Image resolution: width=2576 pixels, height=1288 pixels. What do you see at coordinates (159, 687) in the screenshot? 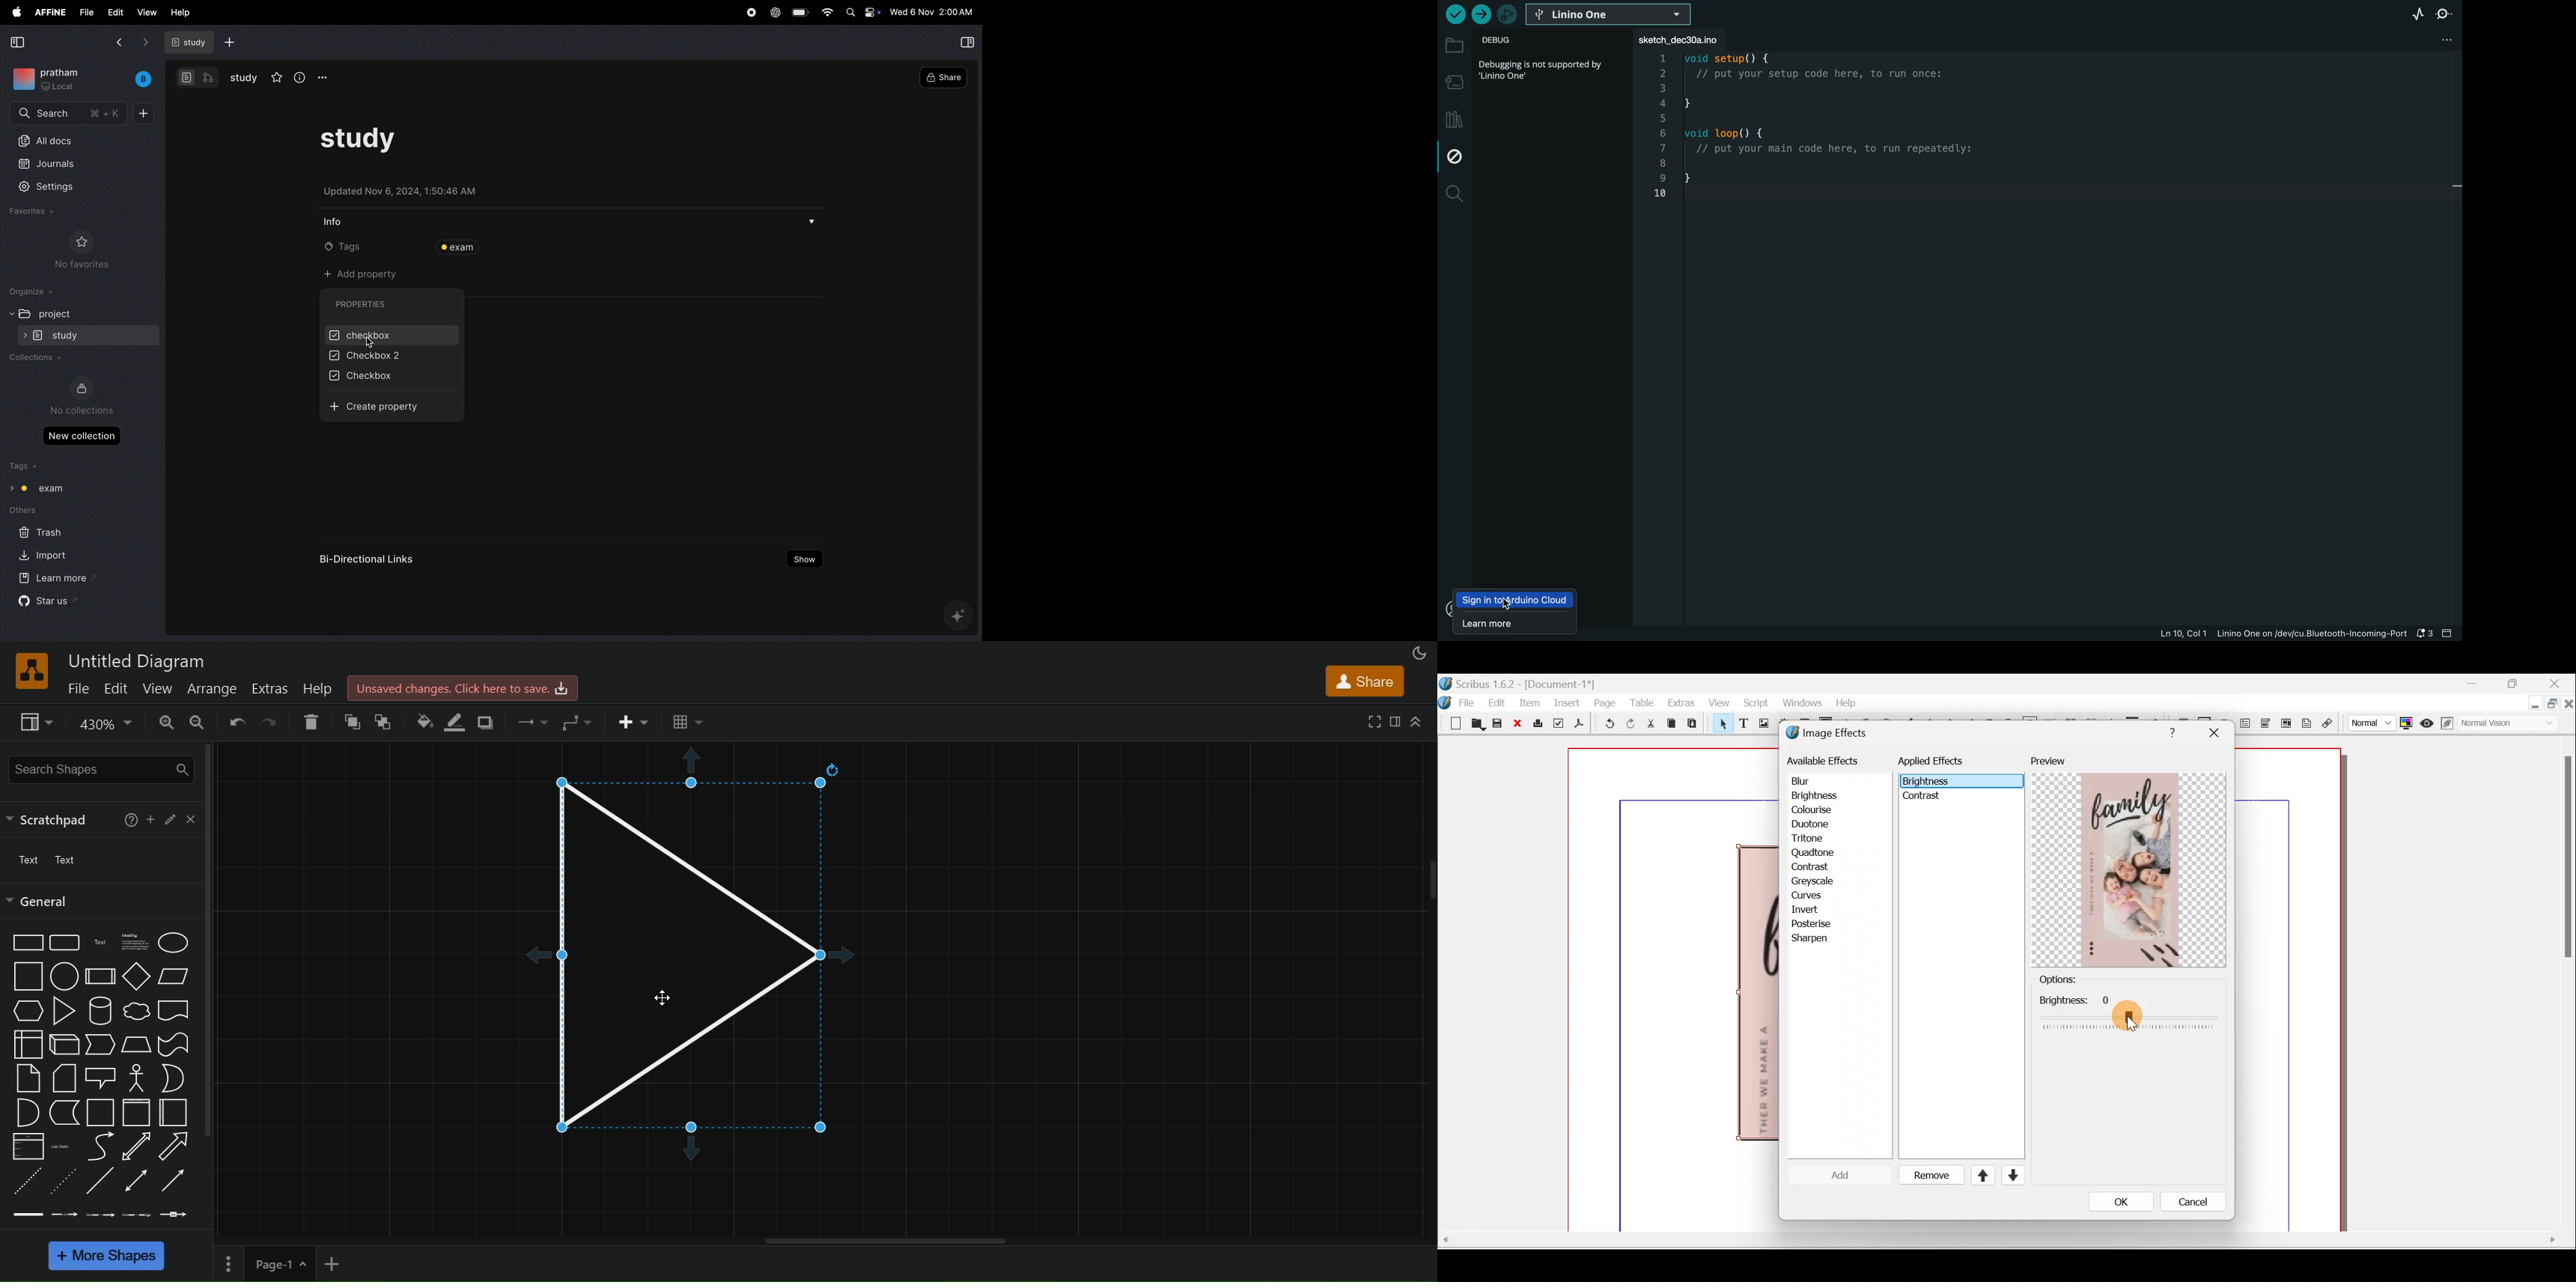
I see `view` at bounding box center [159, 687].